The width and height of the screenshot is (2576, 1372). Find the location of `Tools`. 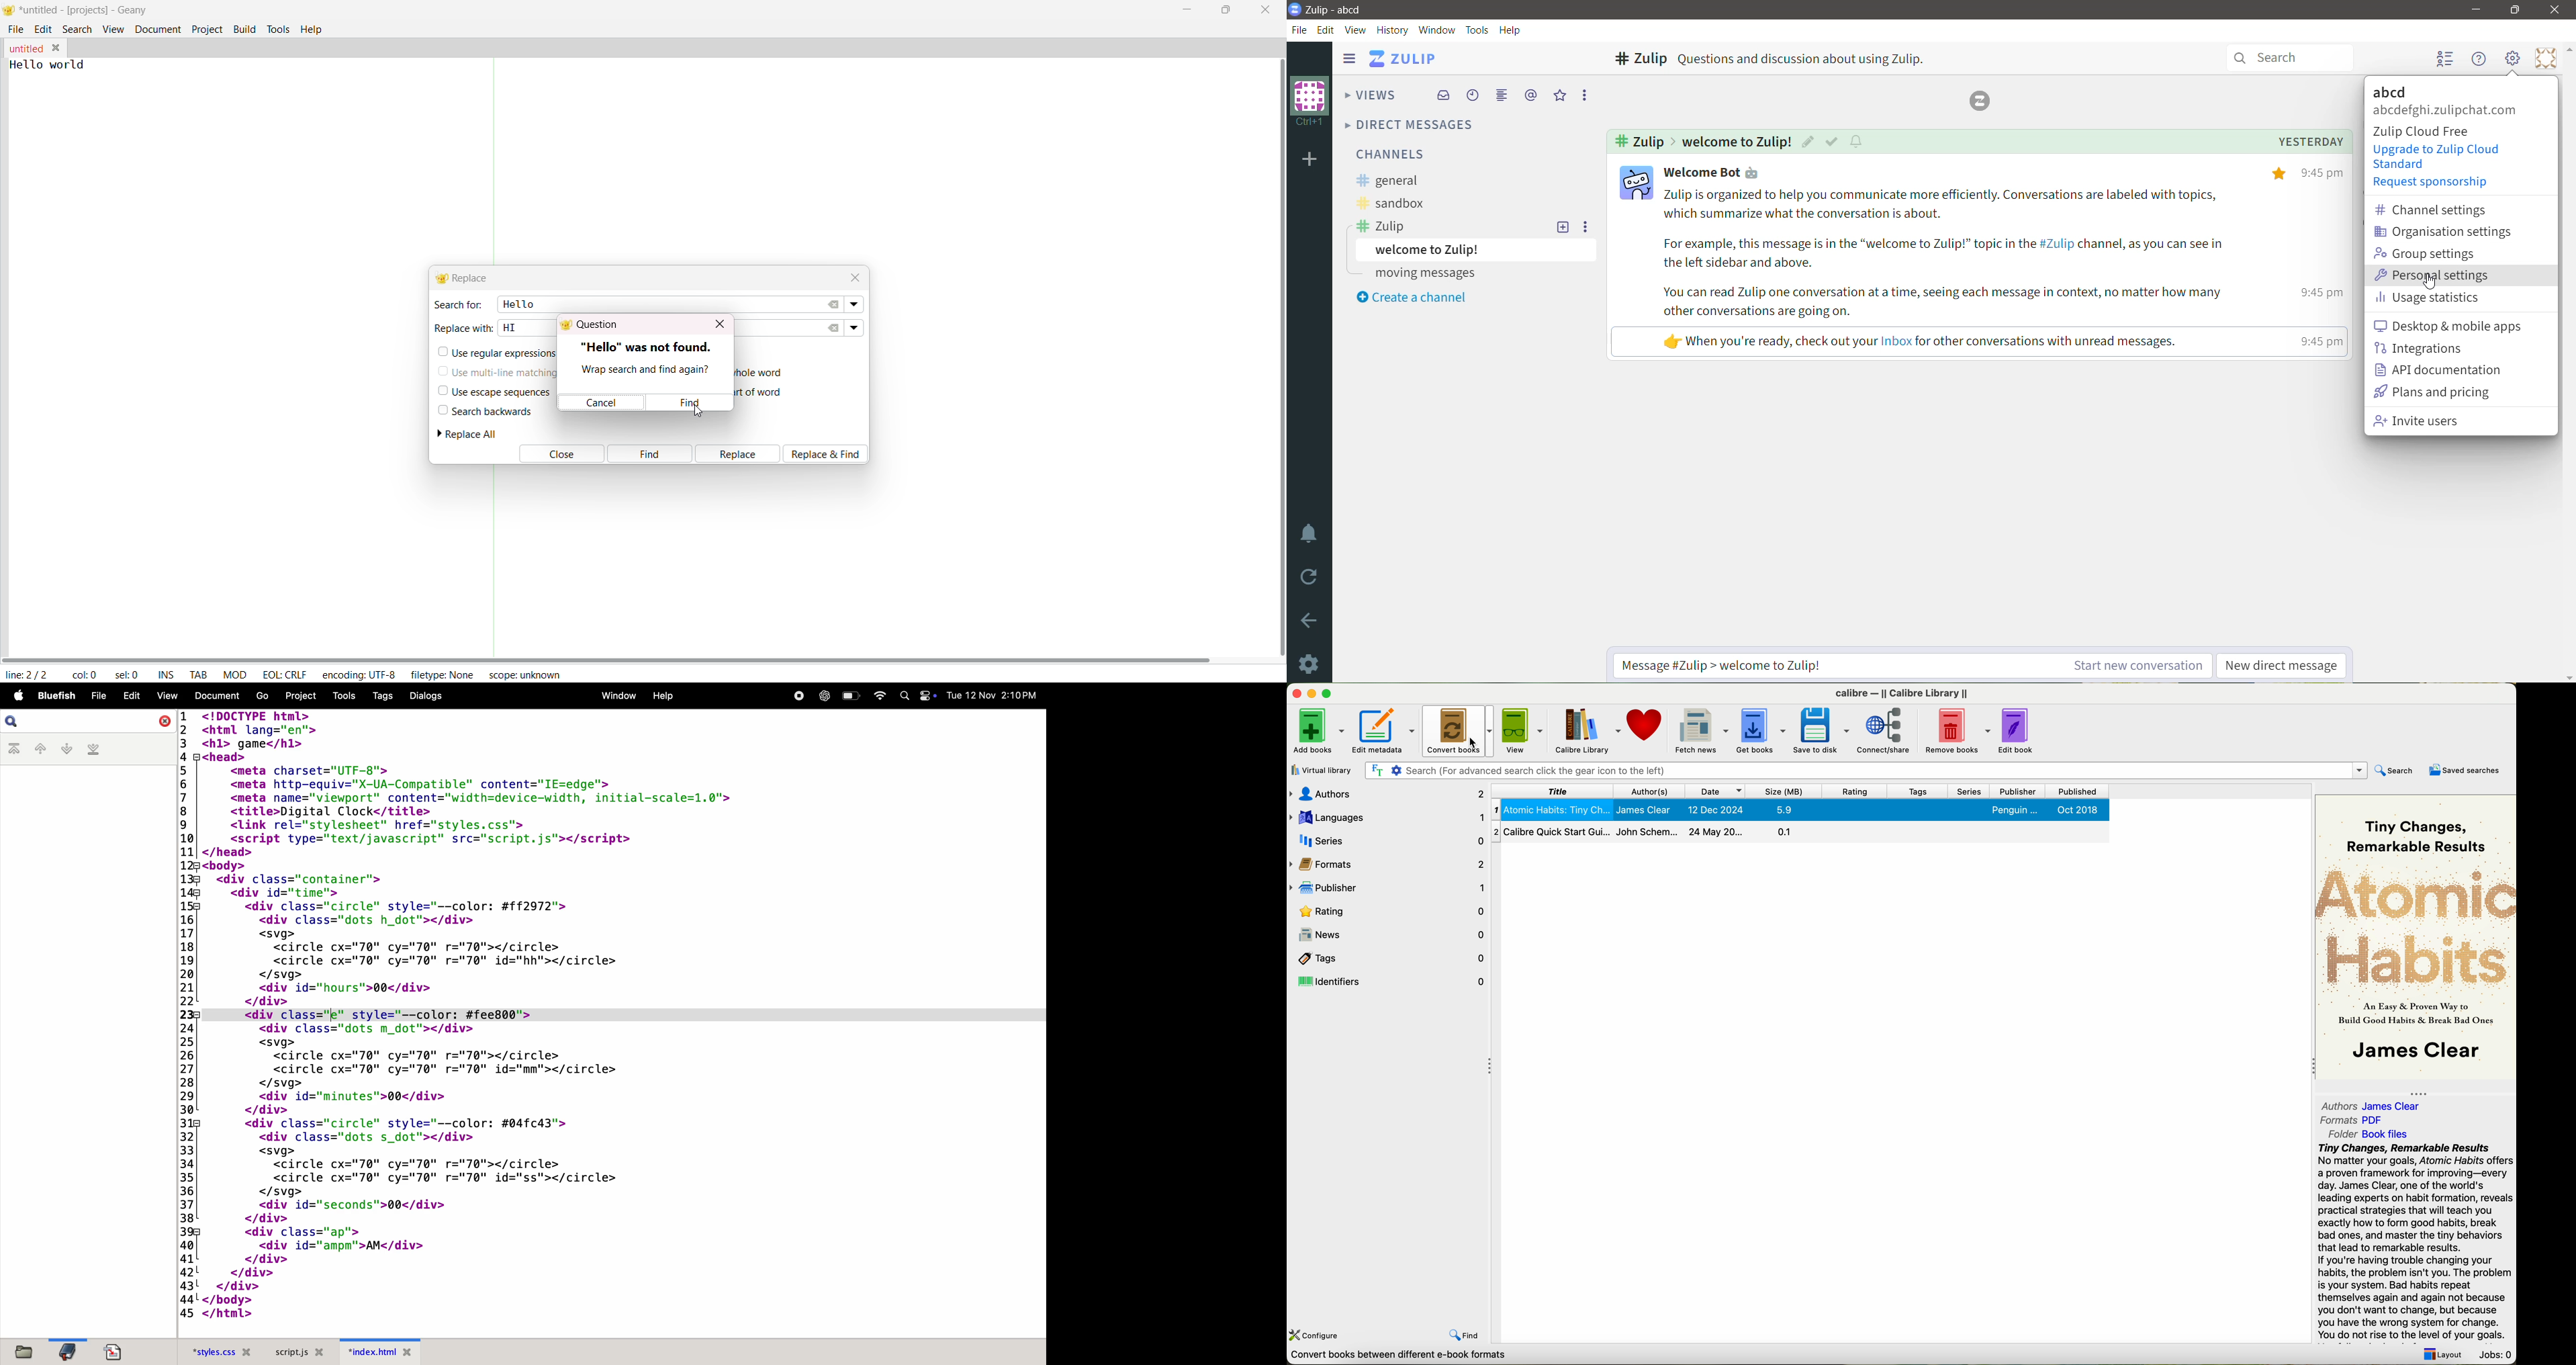

Tools is located at coordinates (1477, 30).